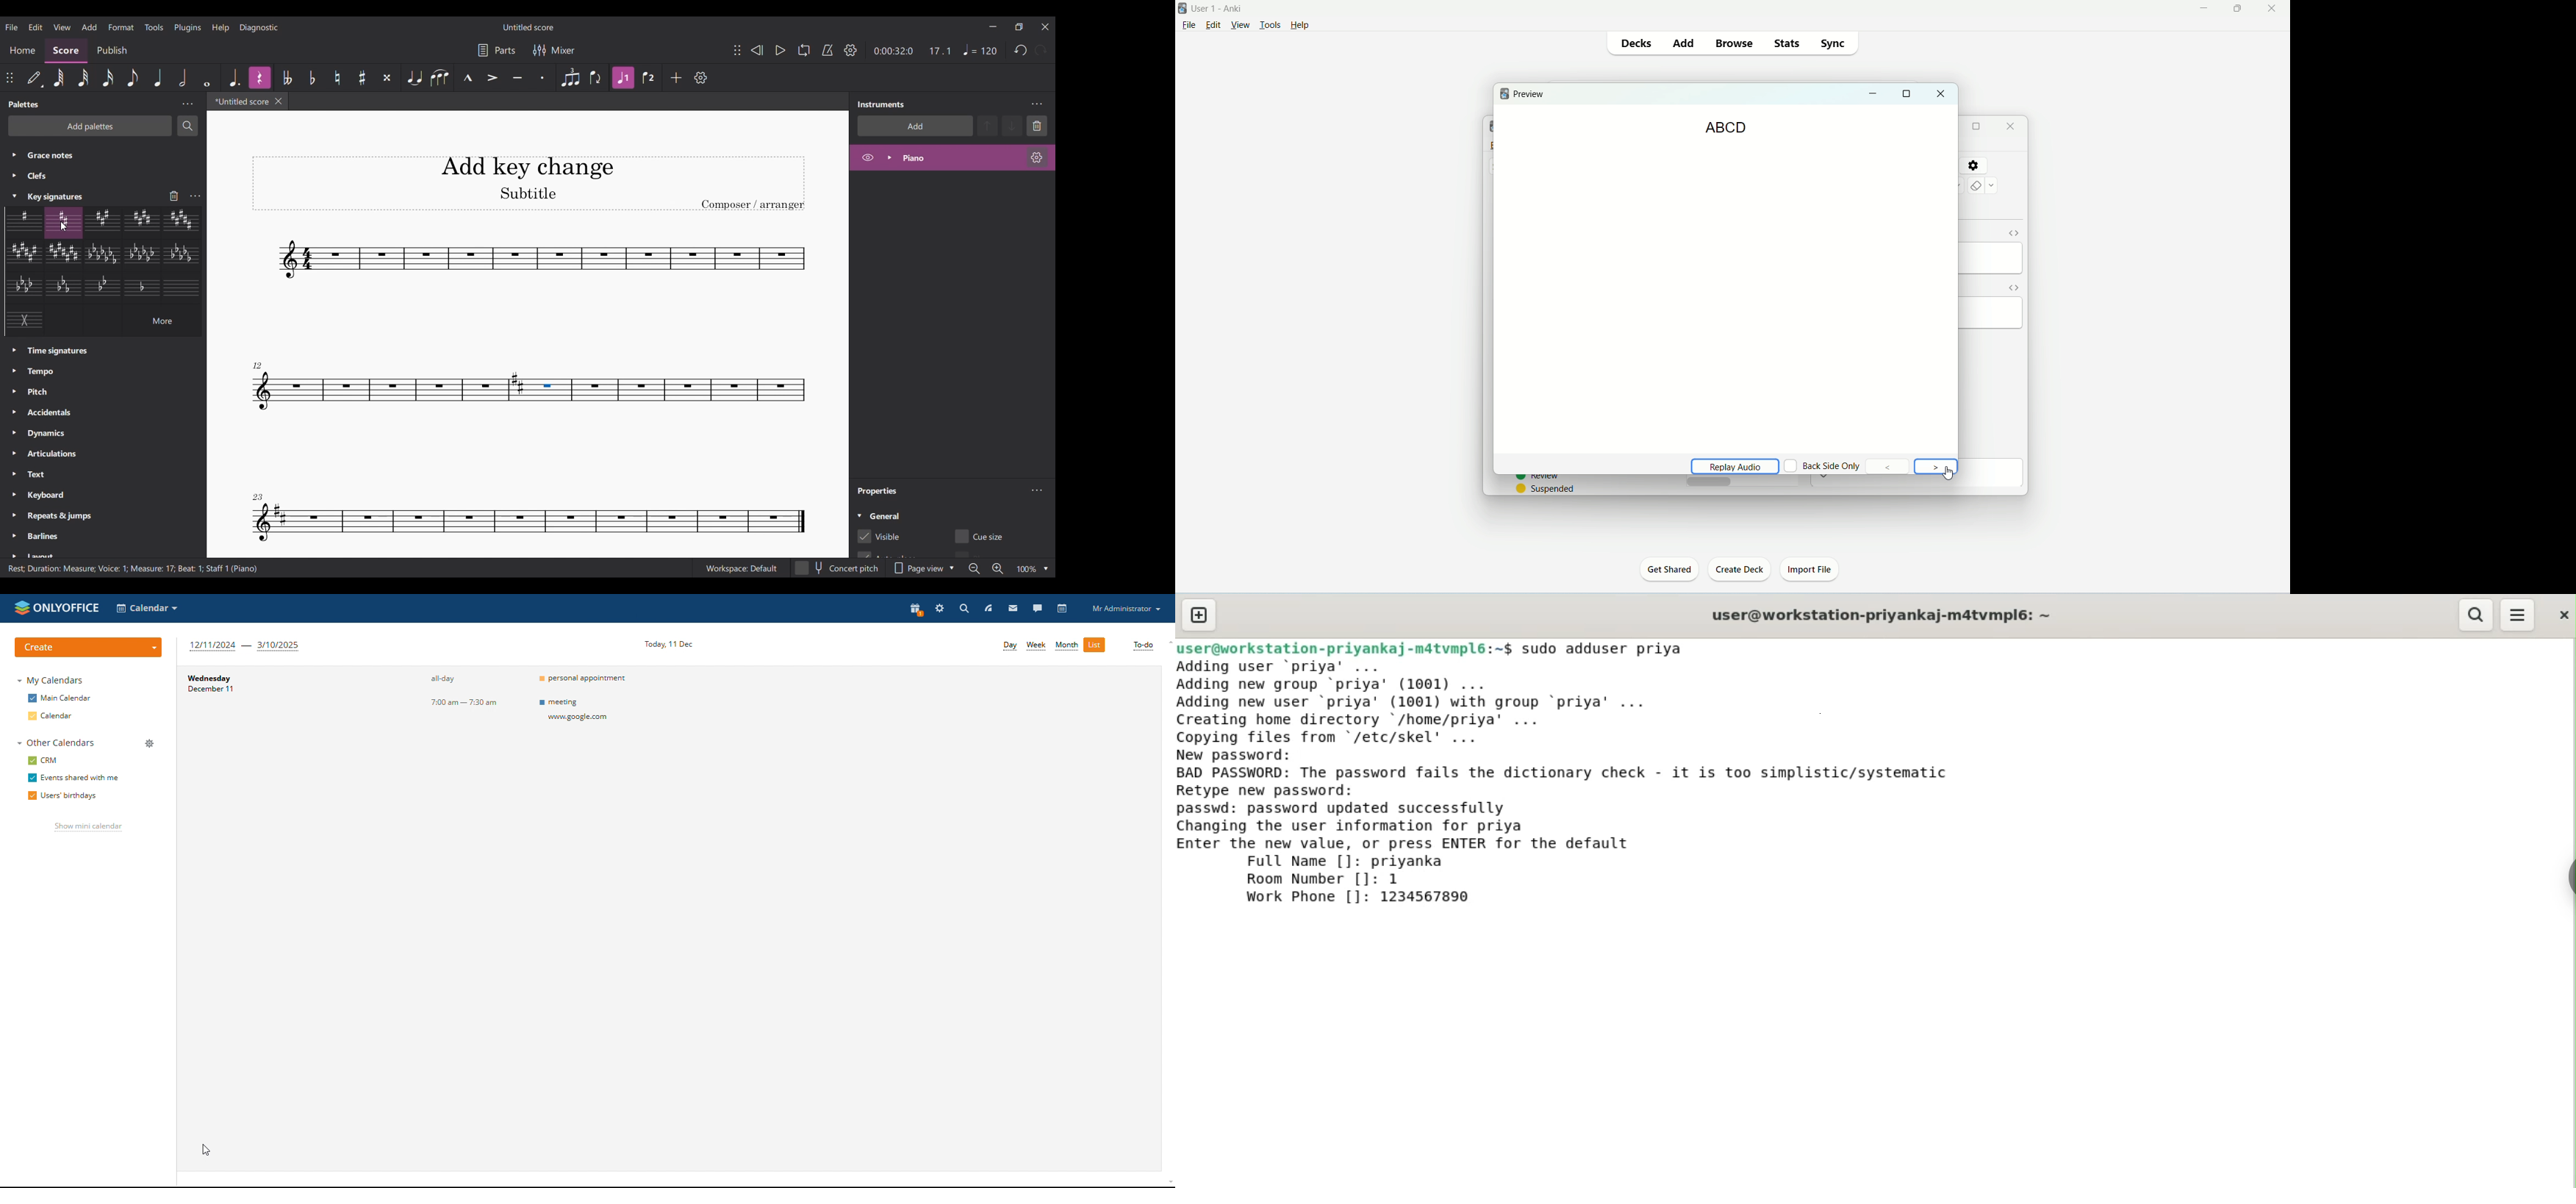 The image size is (2576, 1204). What do you see at coordinates (804, 49) in the screenshot?
I see `Loop playback ` at bounding box center [804, 49].